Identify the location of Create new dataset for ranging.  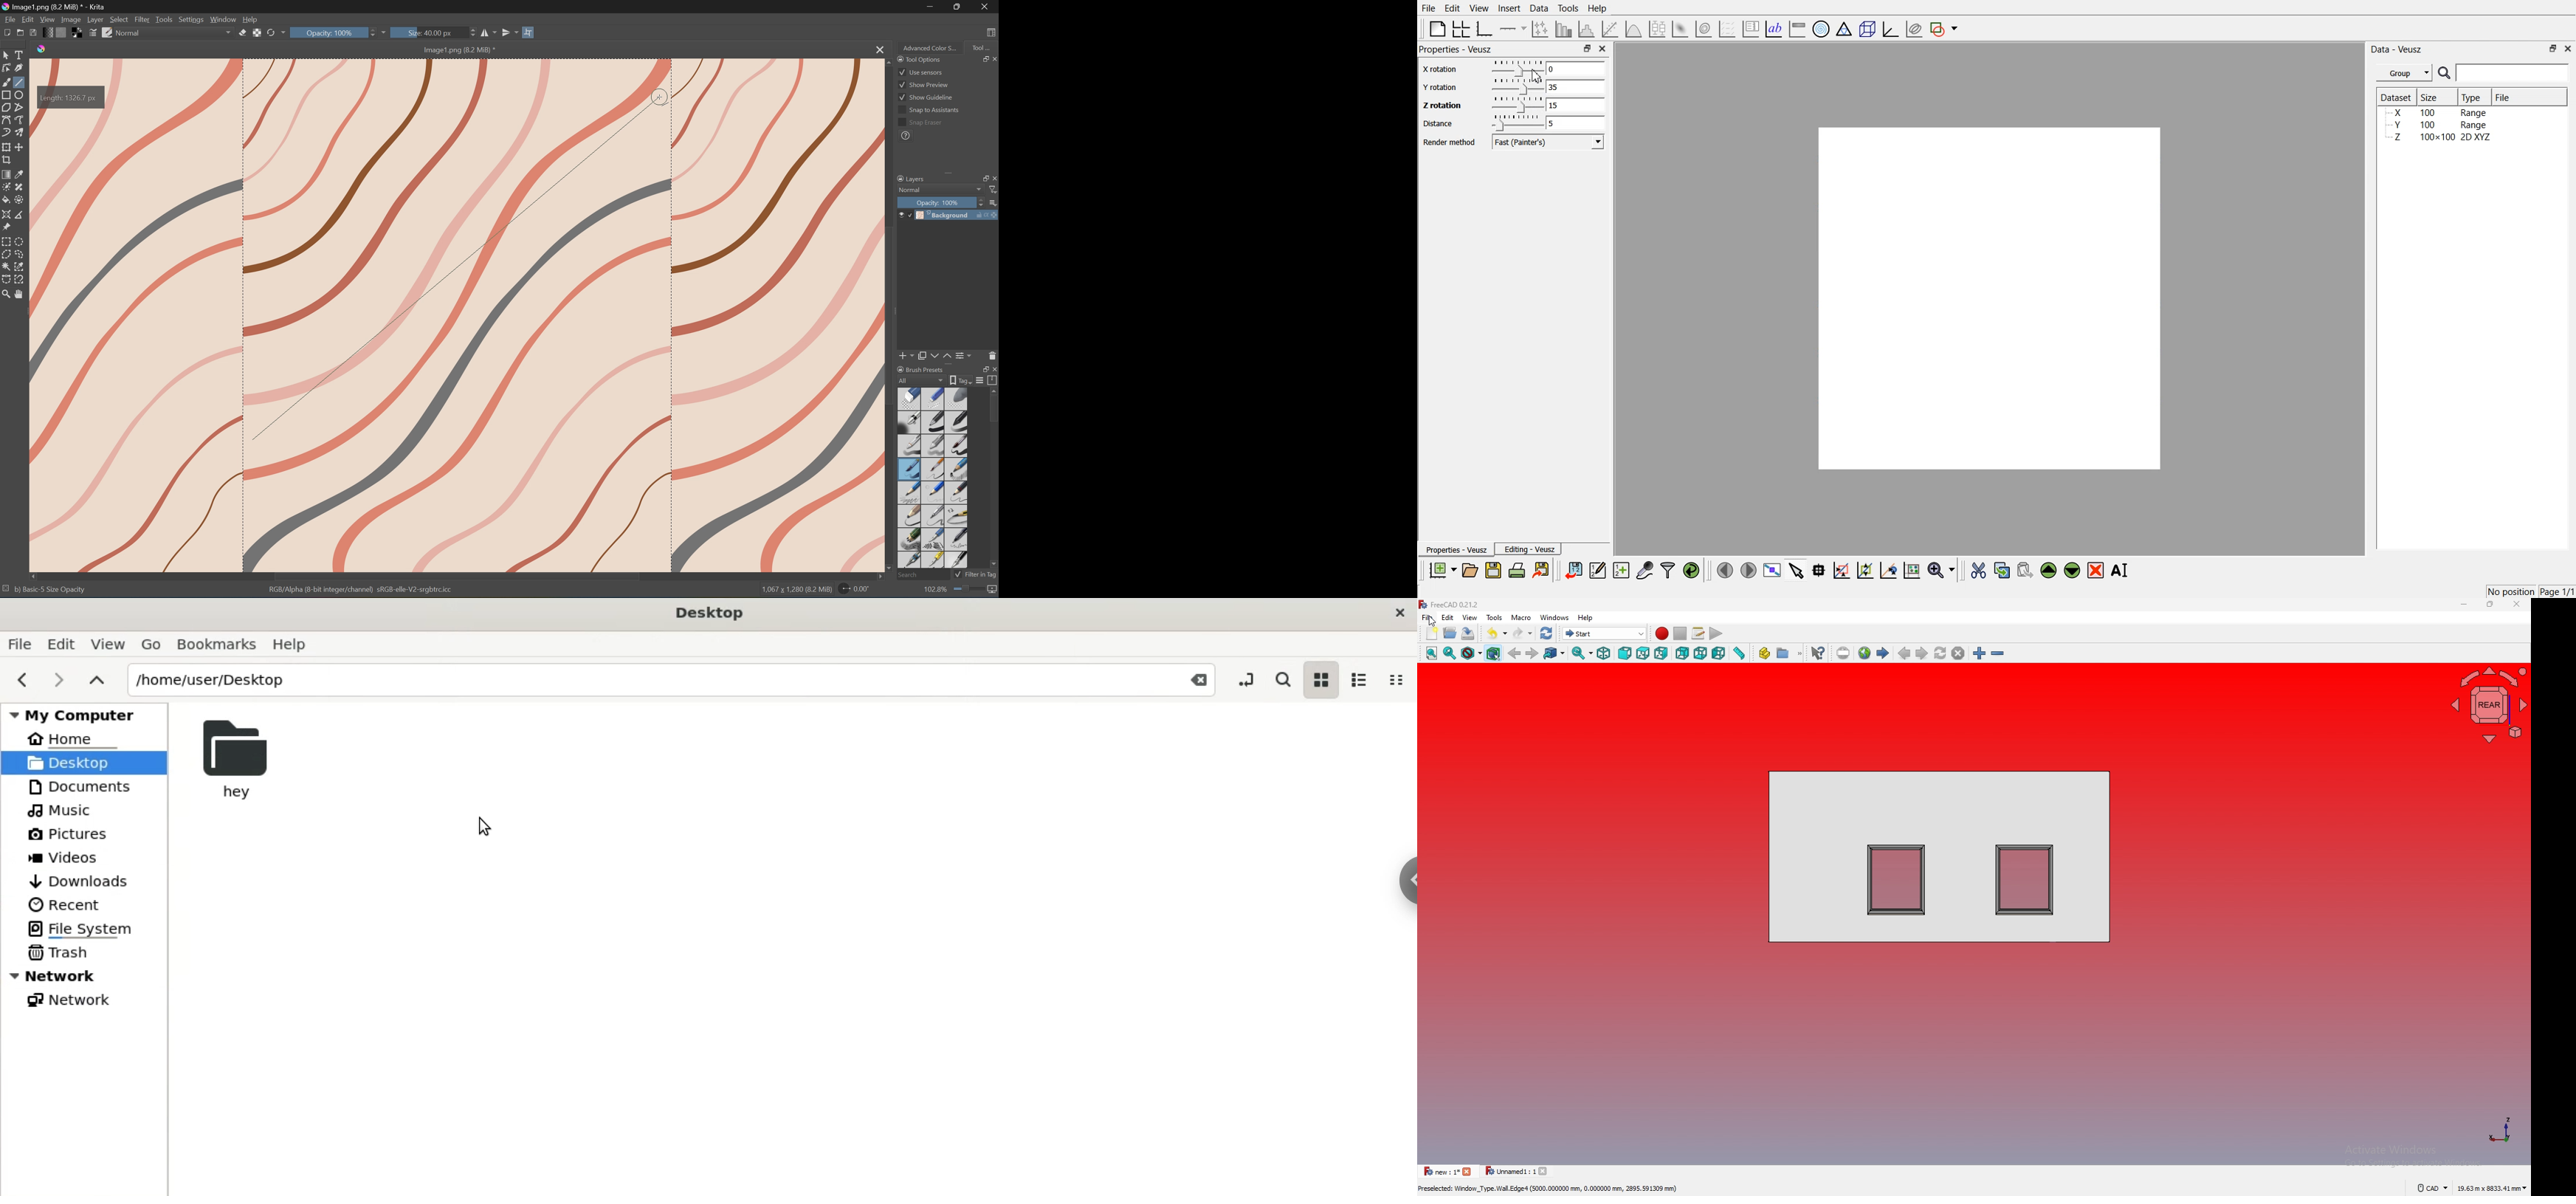
(1621, 570).